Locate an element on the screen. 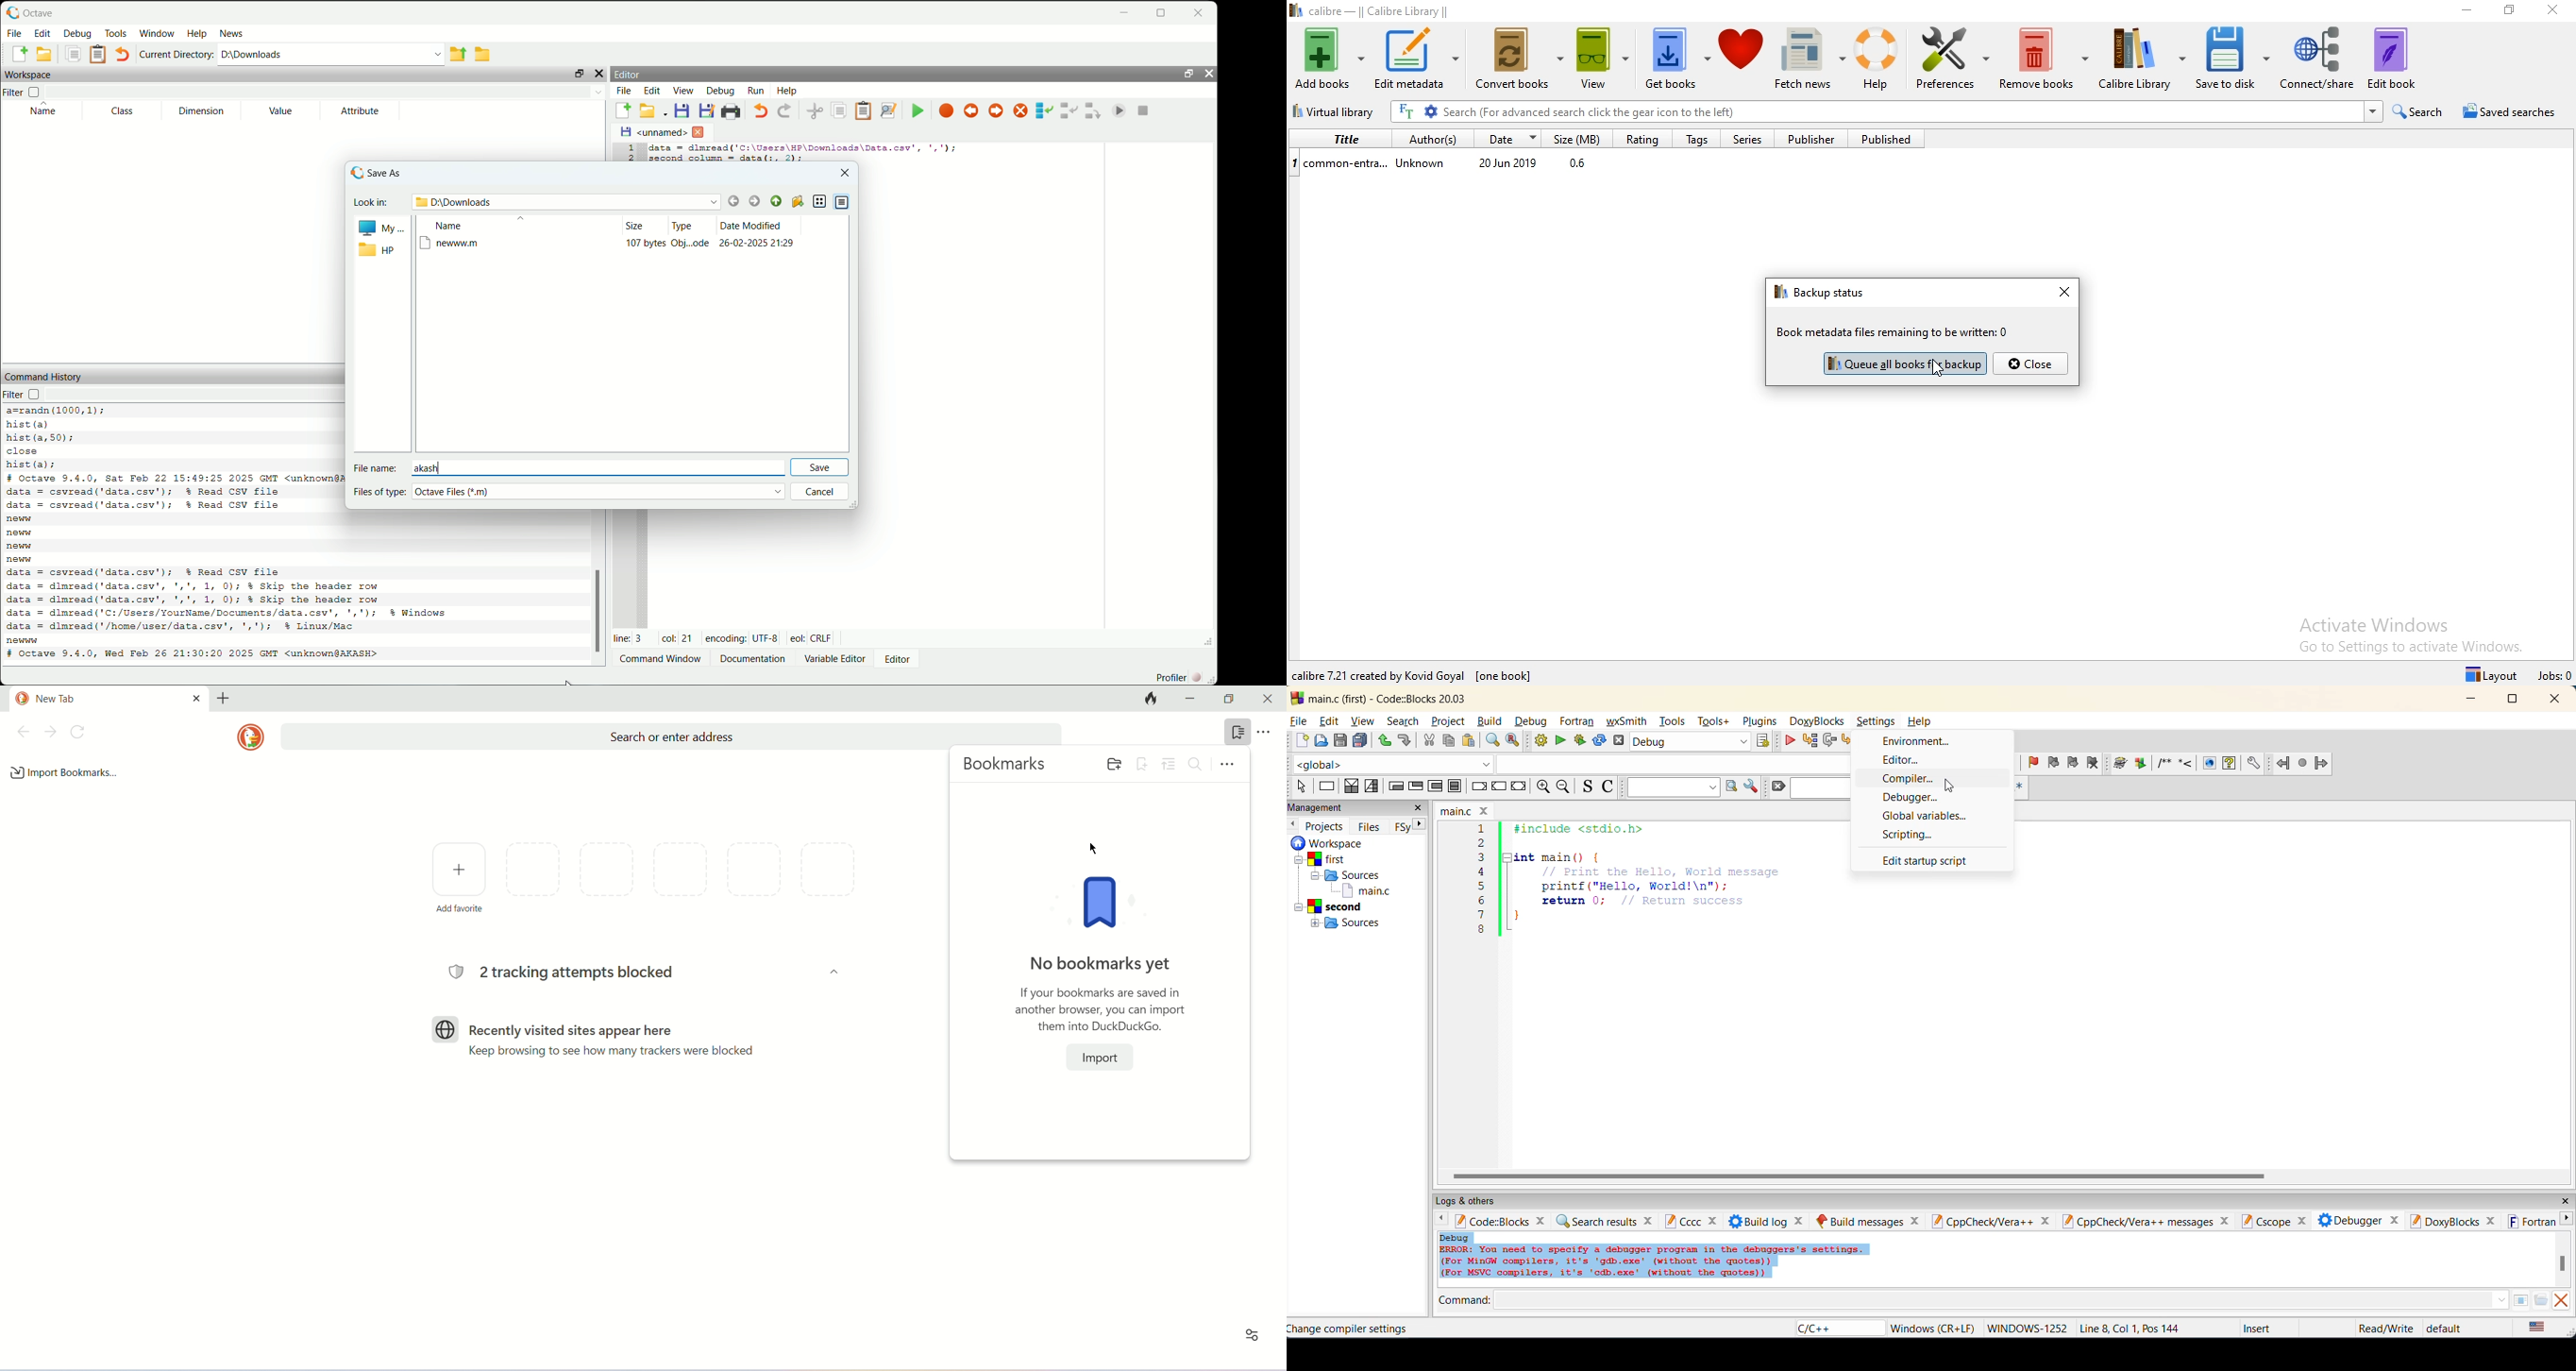 The image size is (2576, 1372). Unknown is located at coordinates (1423, 166).